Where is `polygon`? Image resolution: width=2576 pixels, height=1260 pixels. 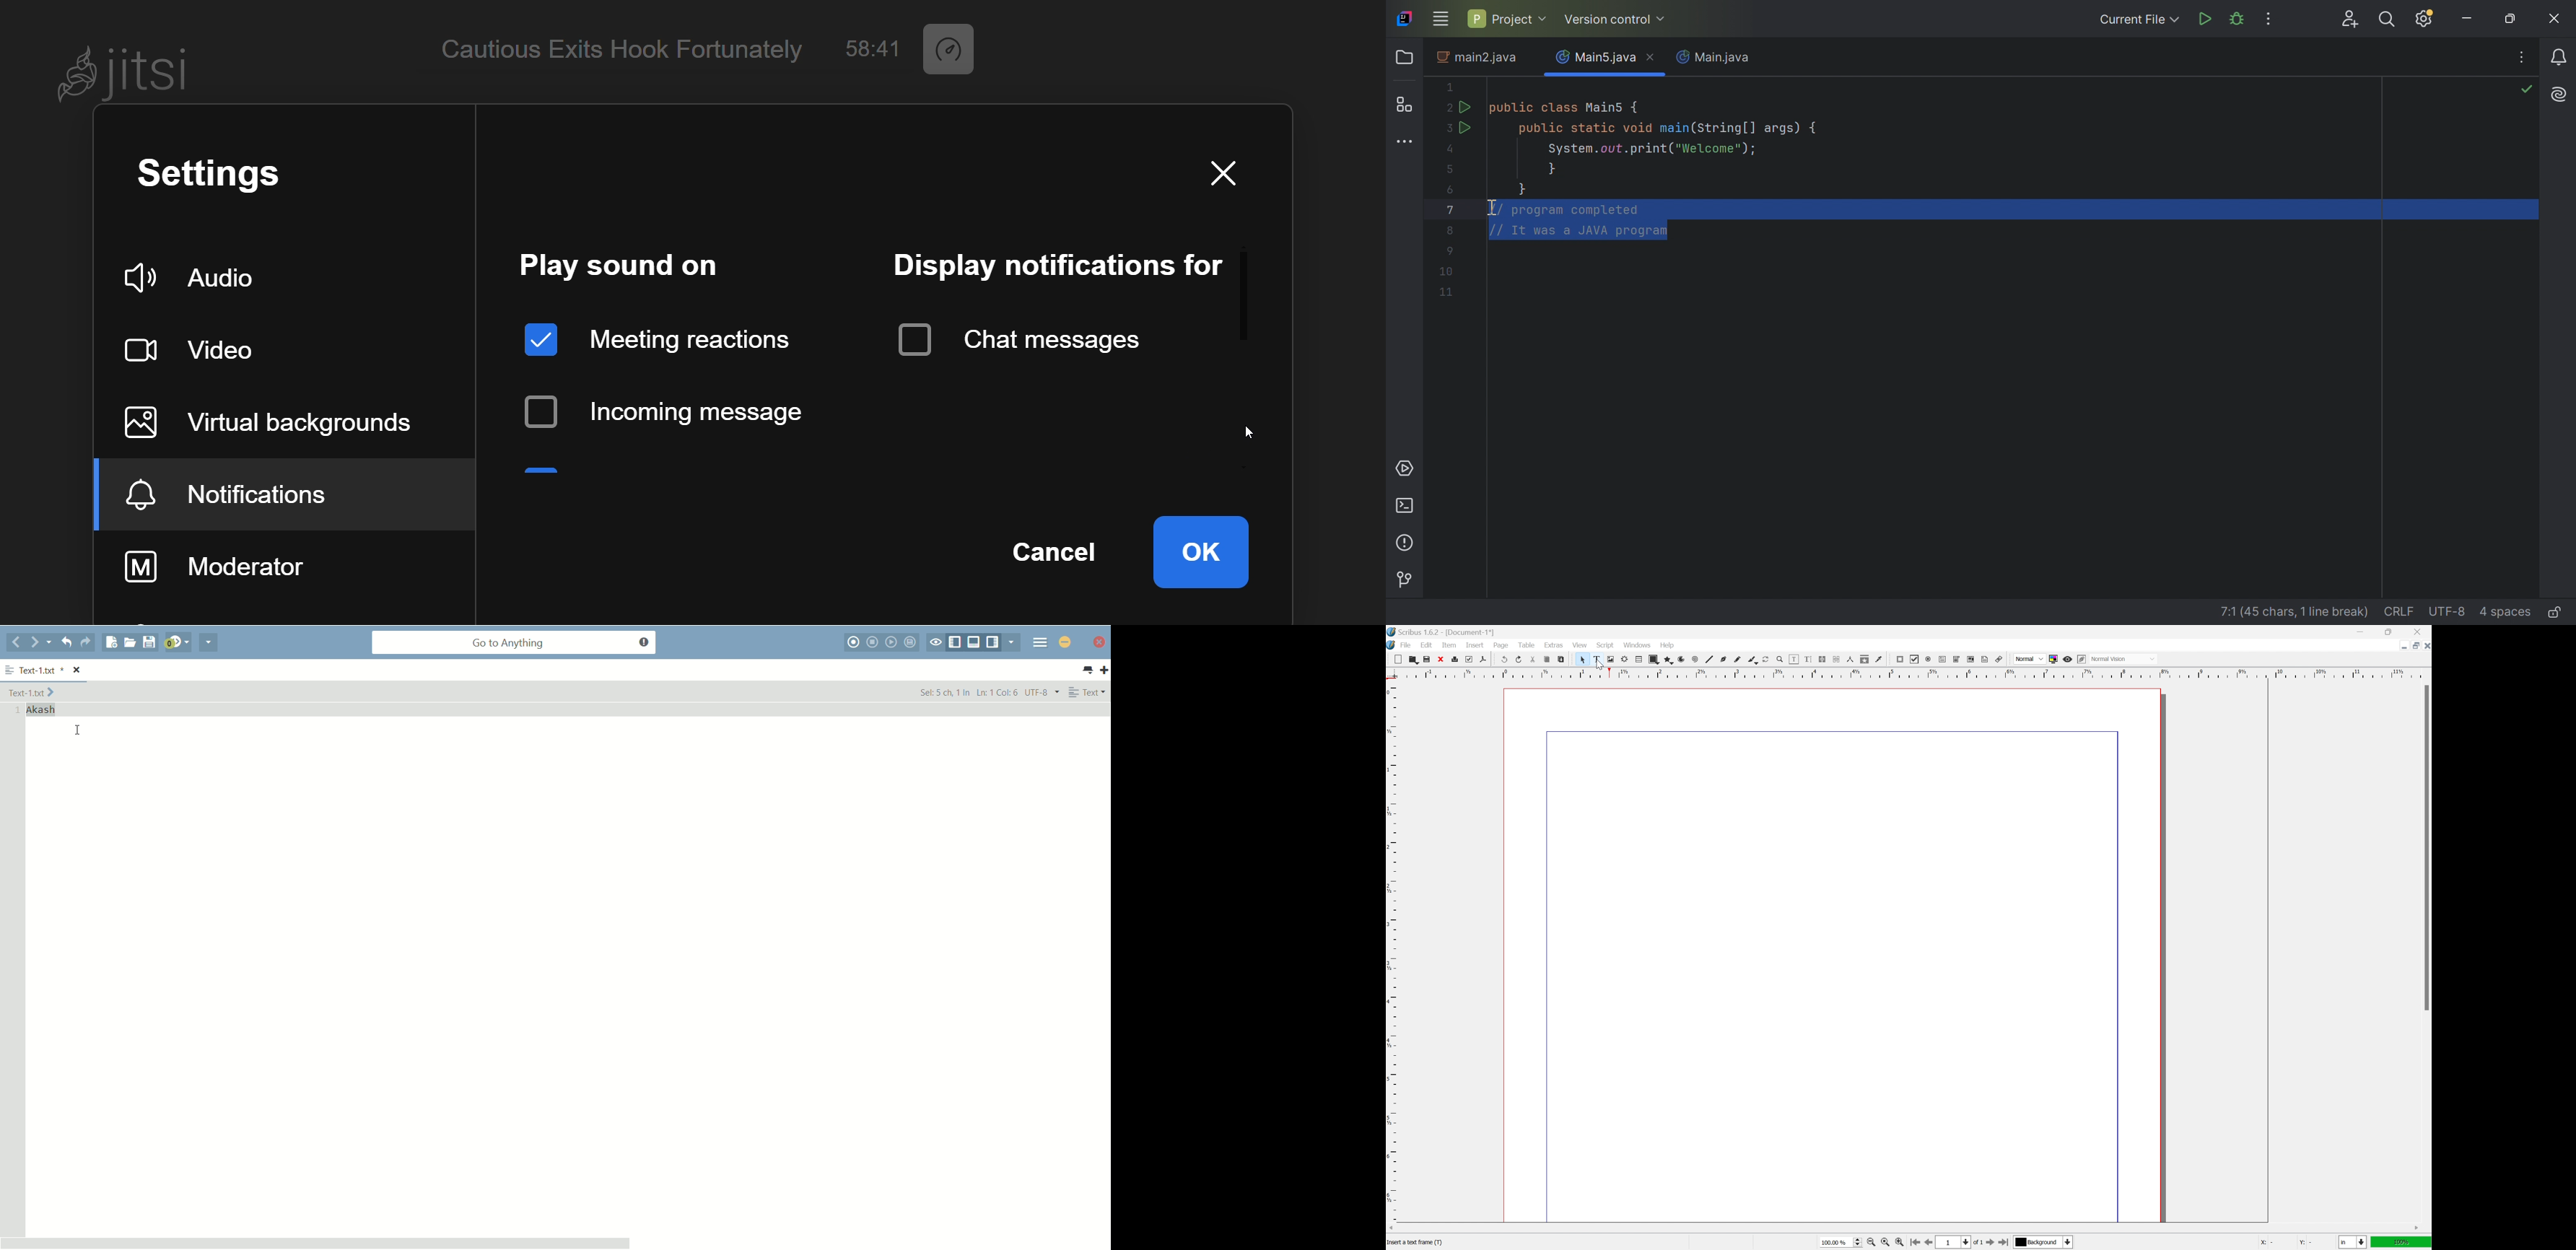 polygon is located at coordinates (1670, 661).